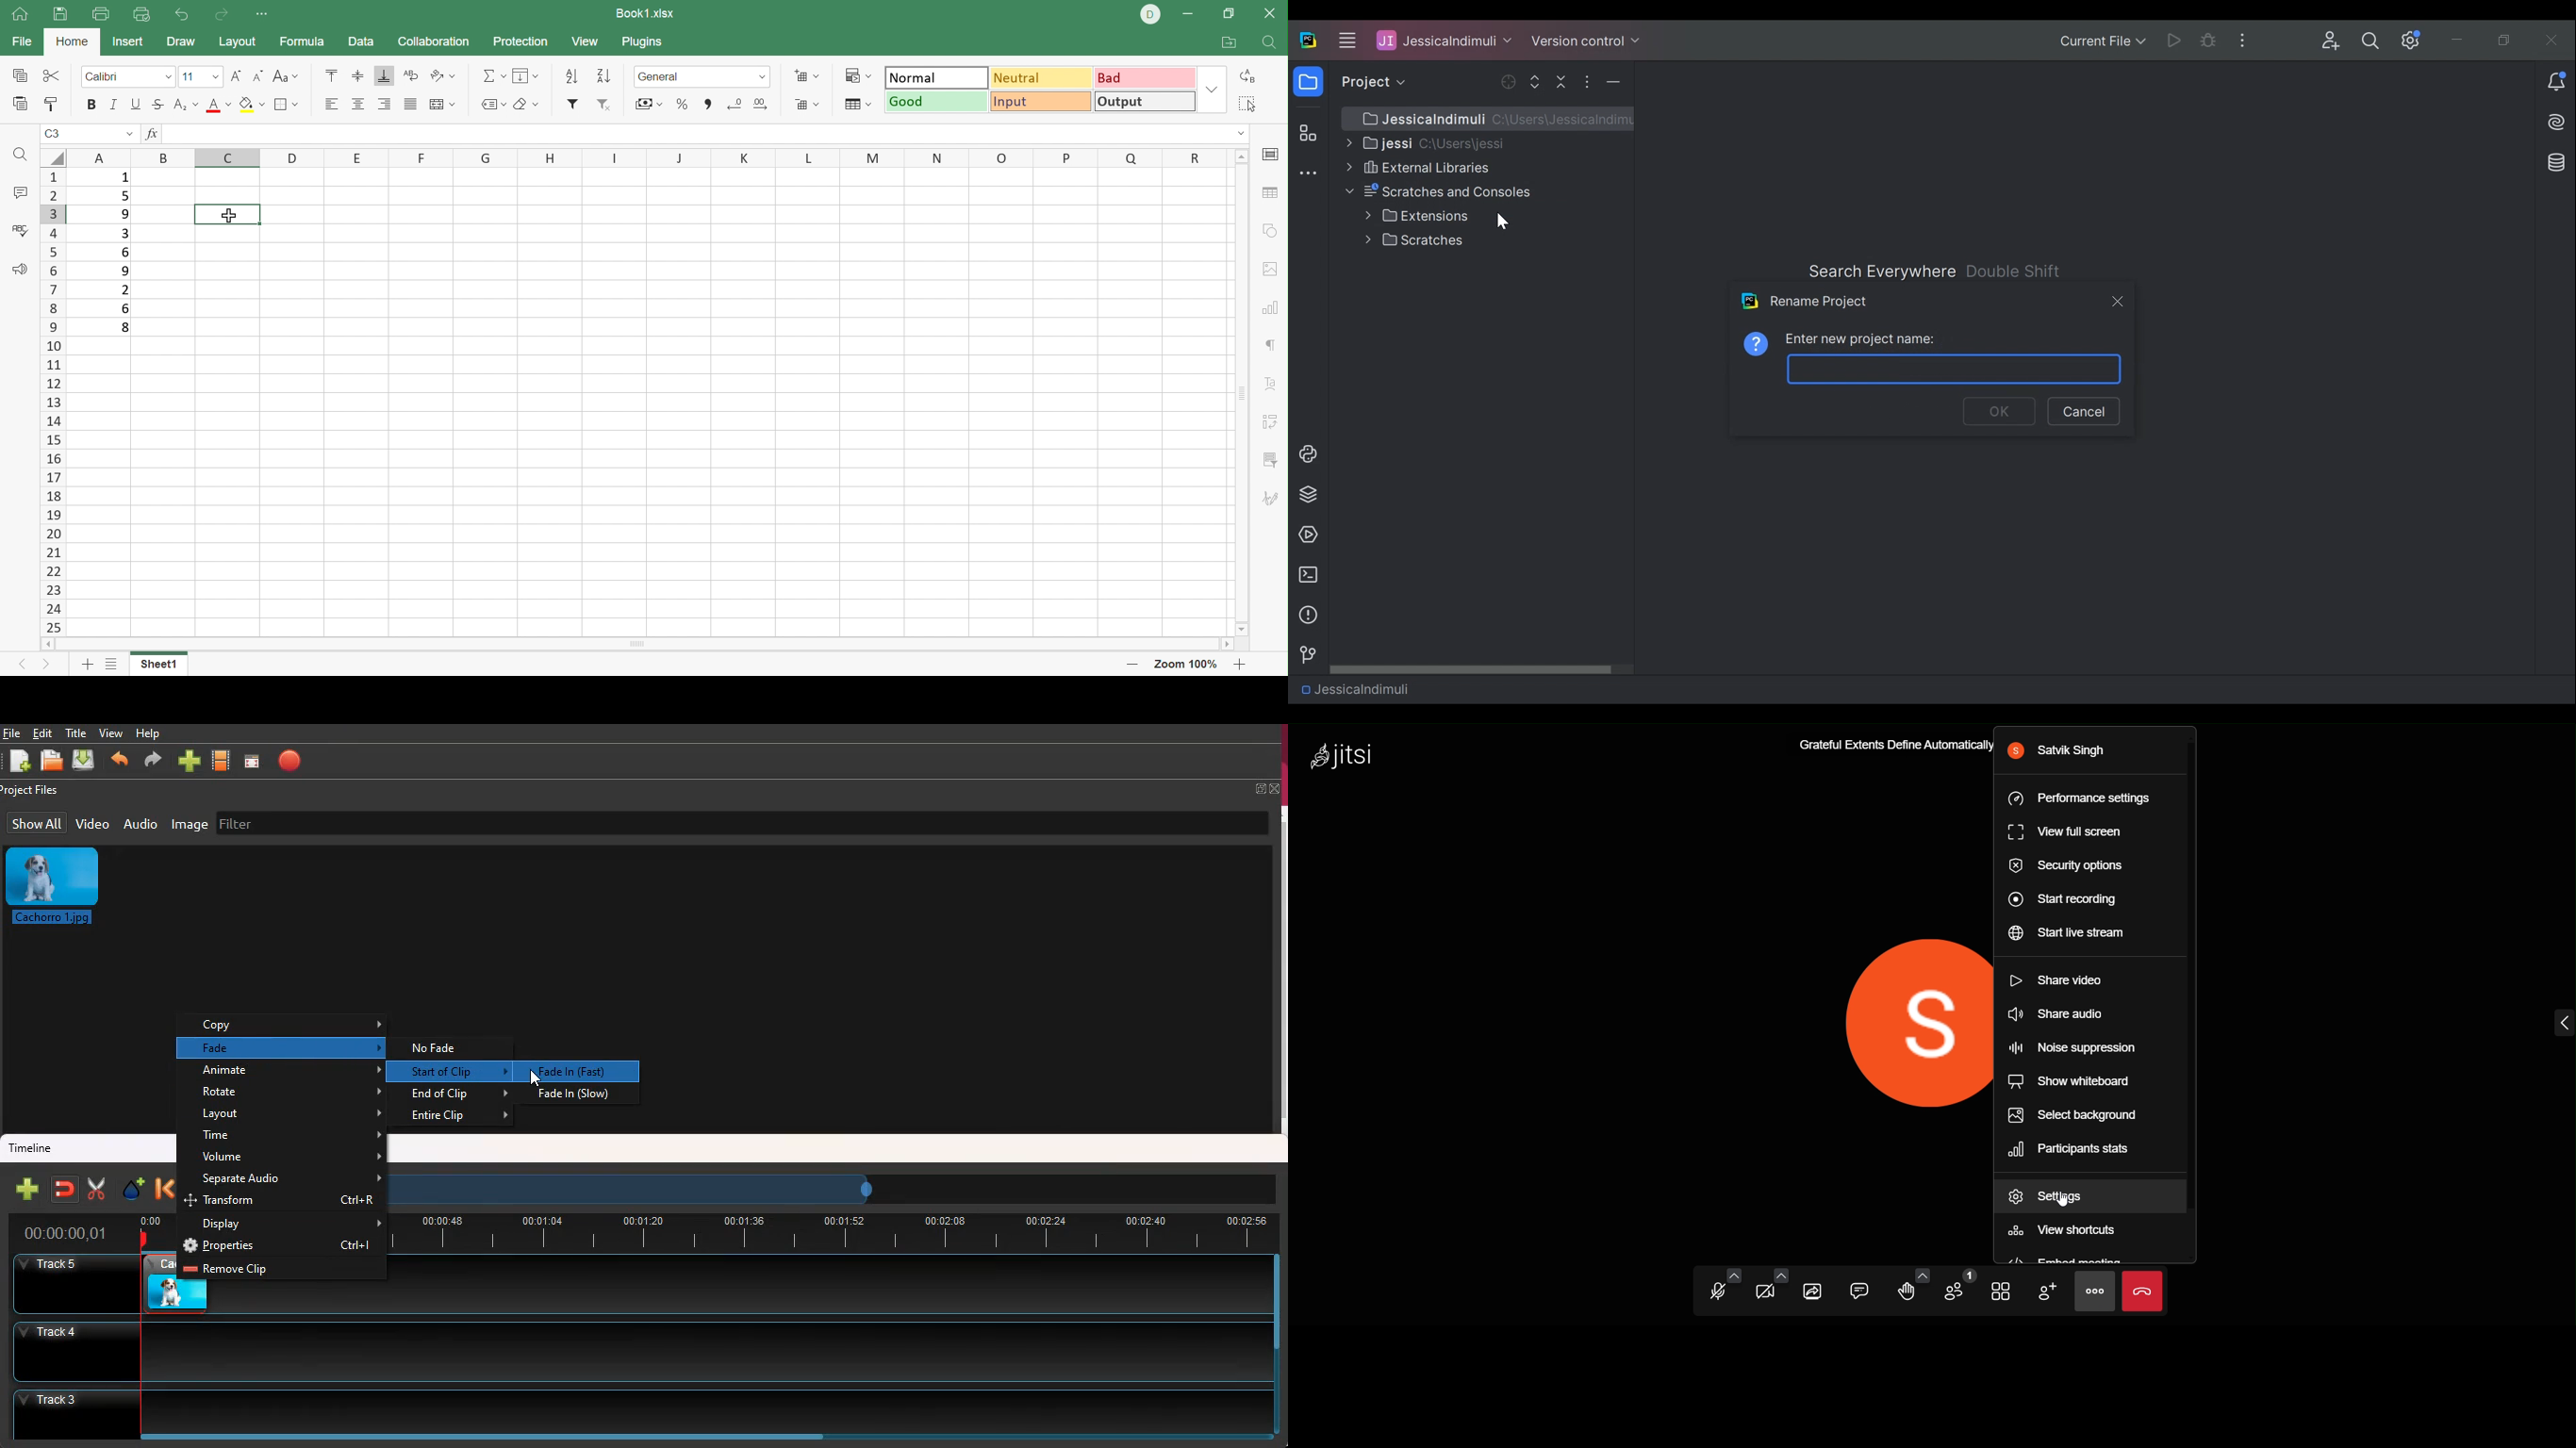  I want to click on scroll bar, so click(482, 1437).